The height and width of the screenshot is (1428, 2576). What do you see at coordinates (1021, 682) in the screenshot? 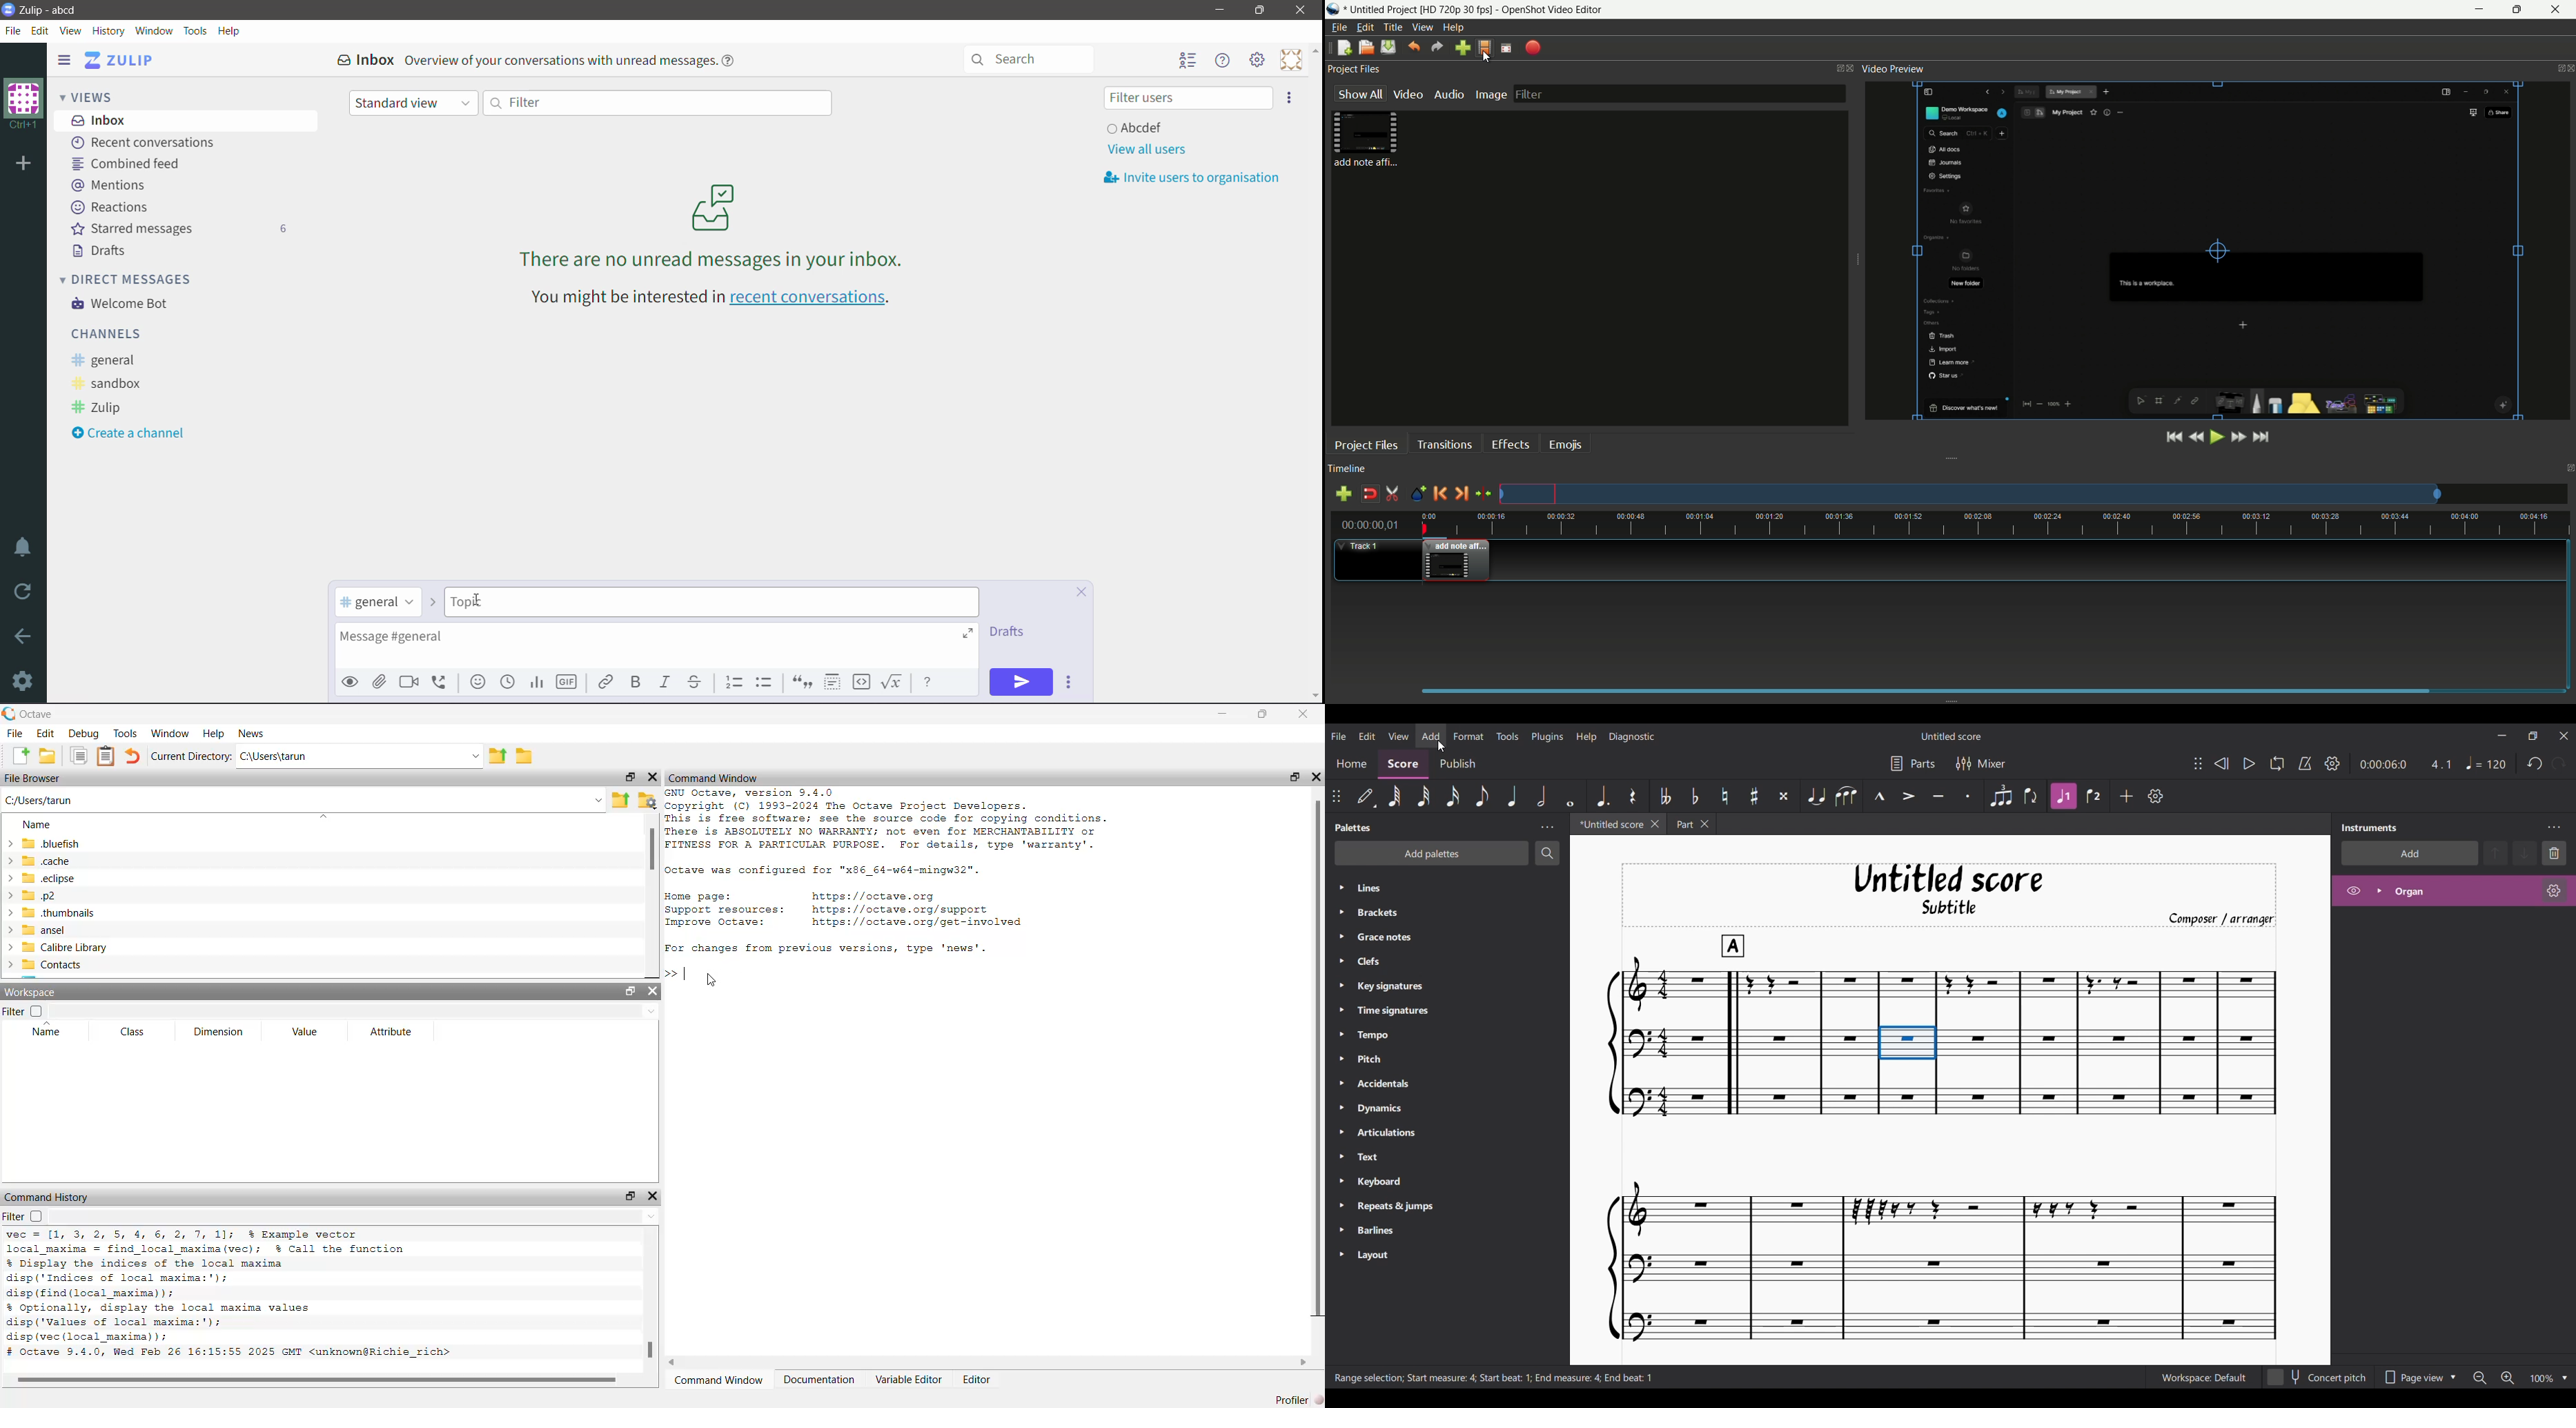
I see `Send` at bounding box center [1021, 682].